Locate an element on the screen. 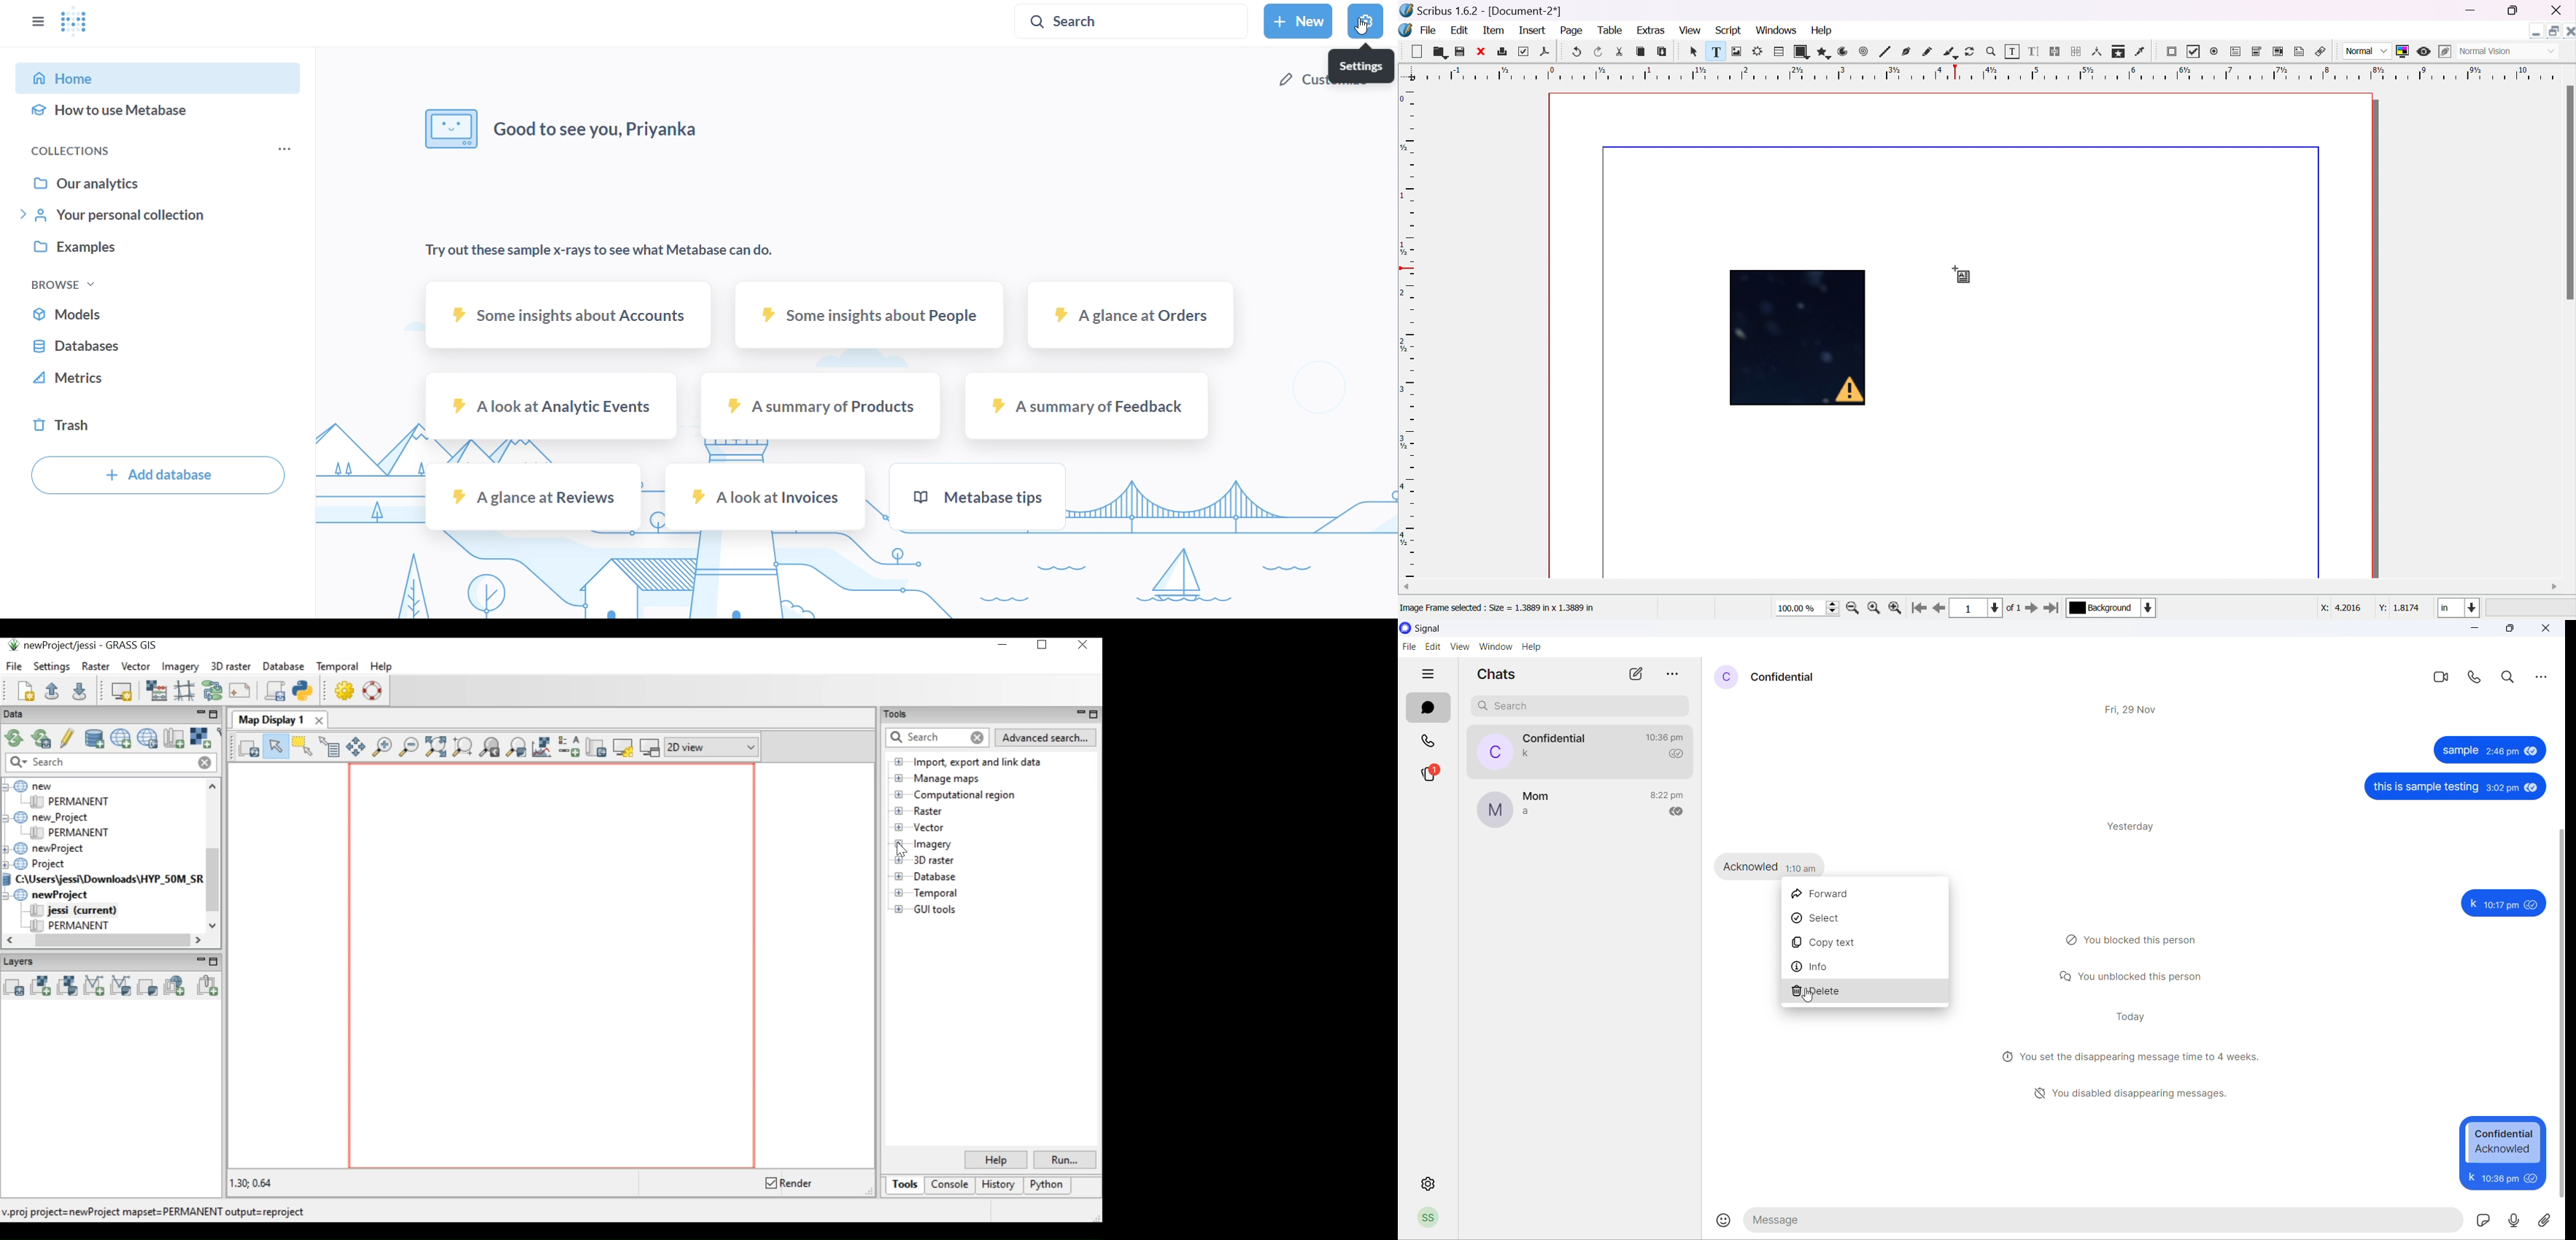  cursor is located at coordinates (1361, 28).